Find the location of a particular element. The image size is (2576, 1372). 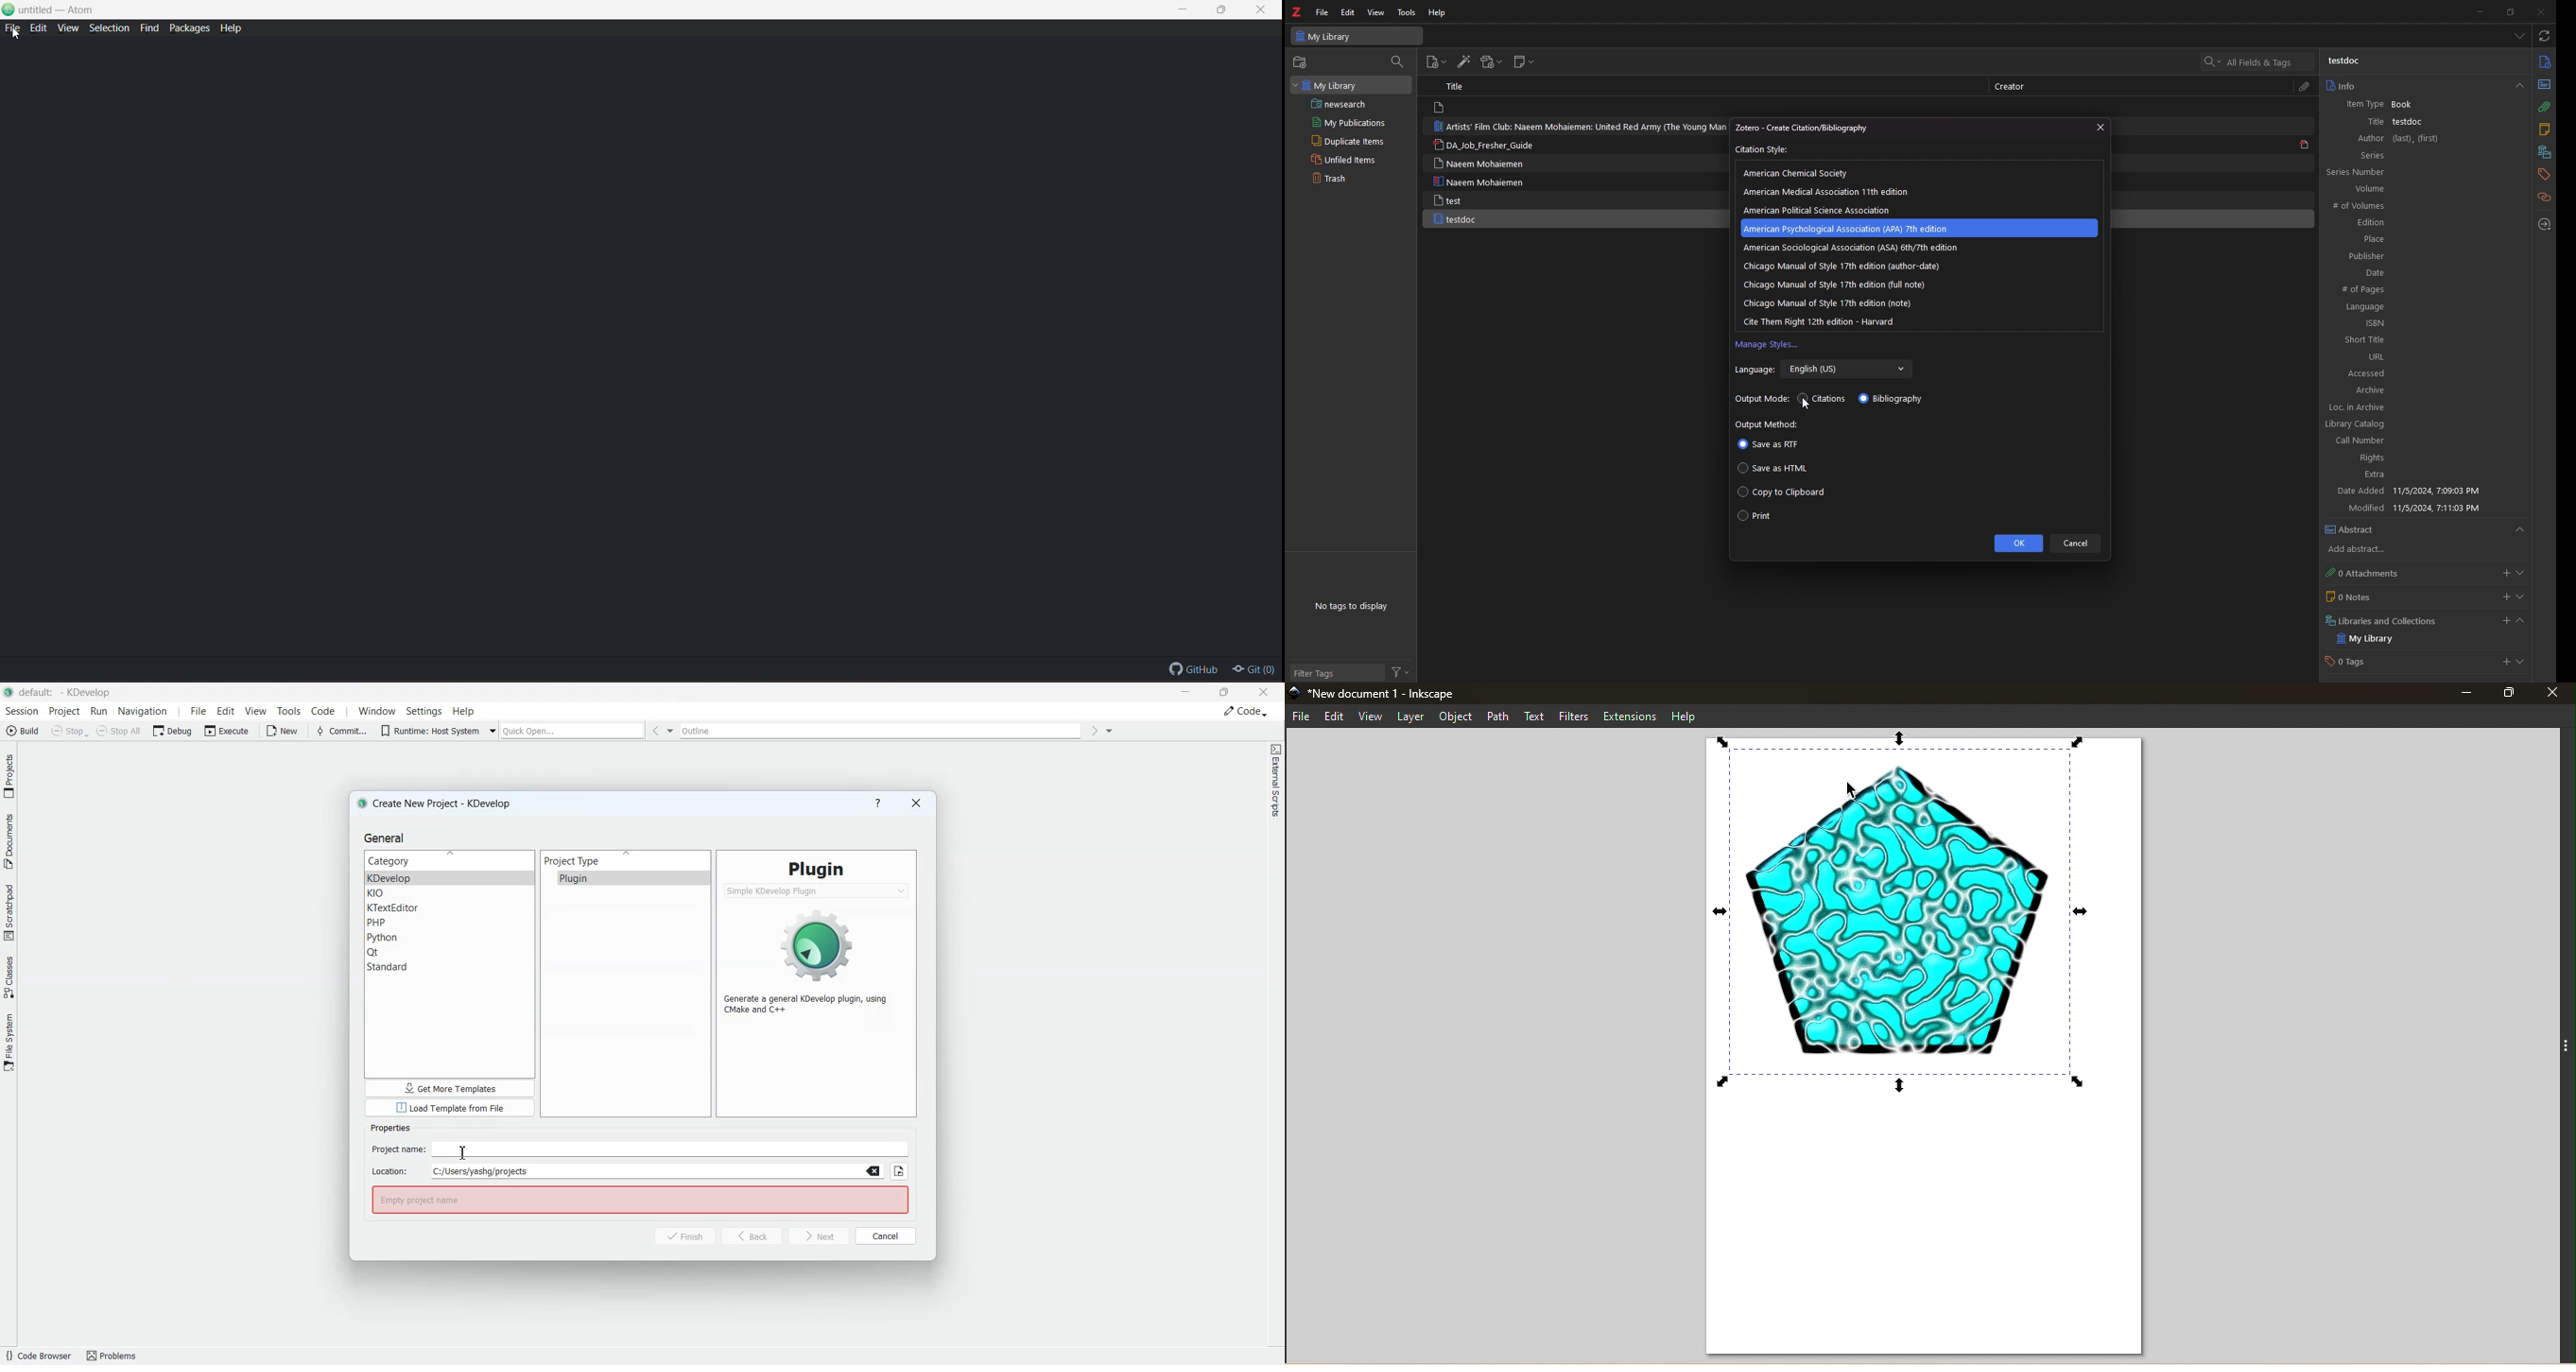

collection and libraries is located at coordinates (2544, 153).